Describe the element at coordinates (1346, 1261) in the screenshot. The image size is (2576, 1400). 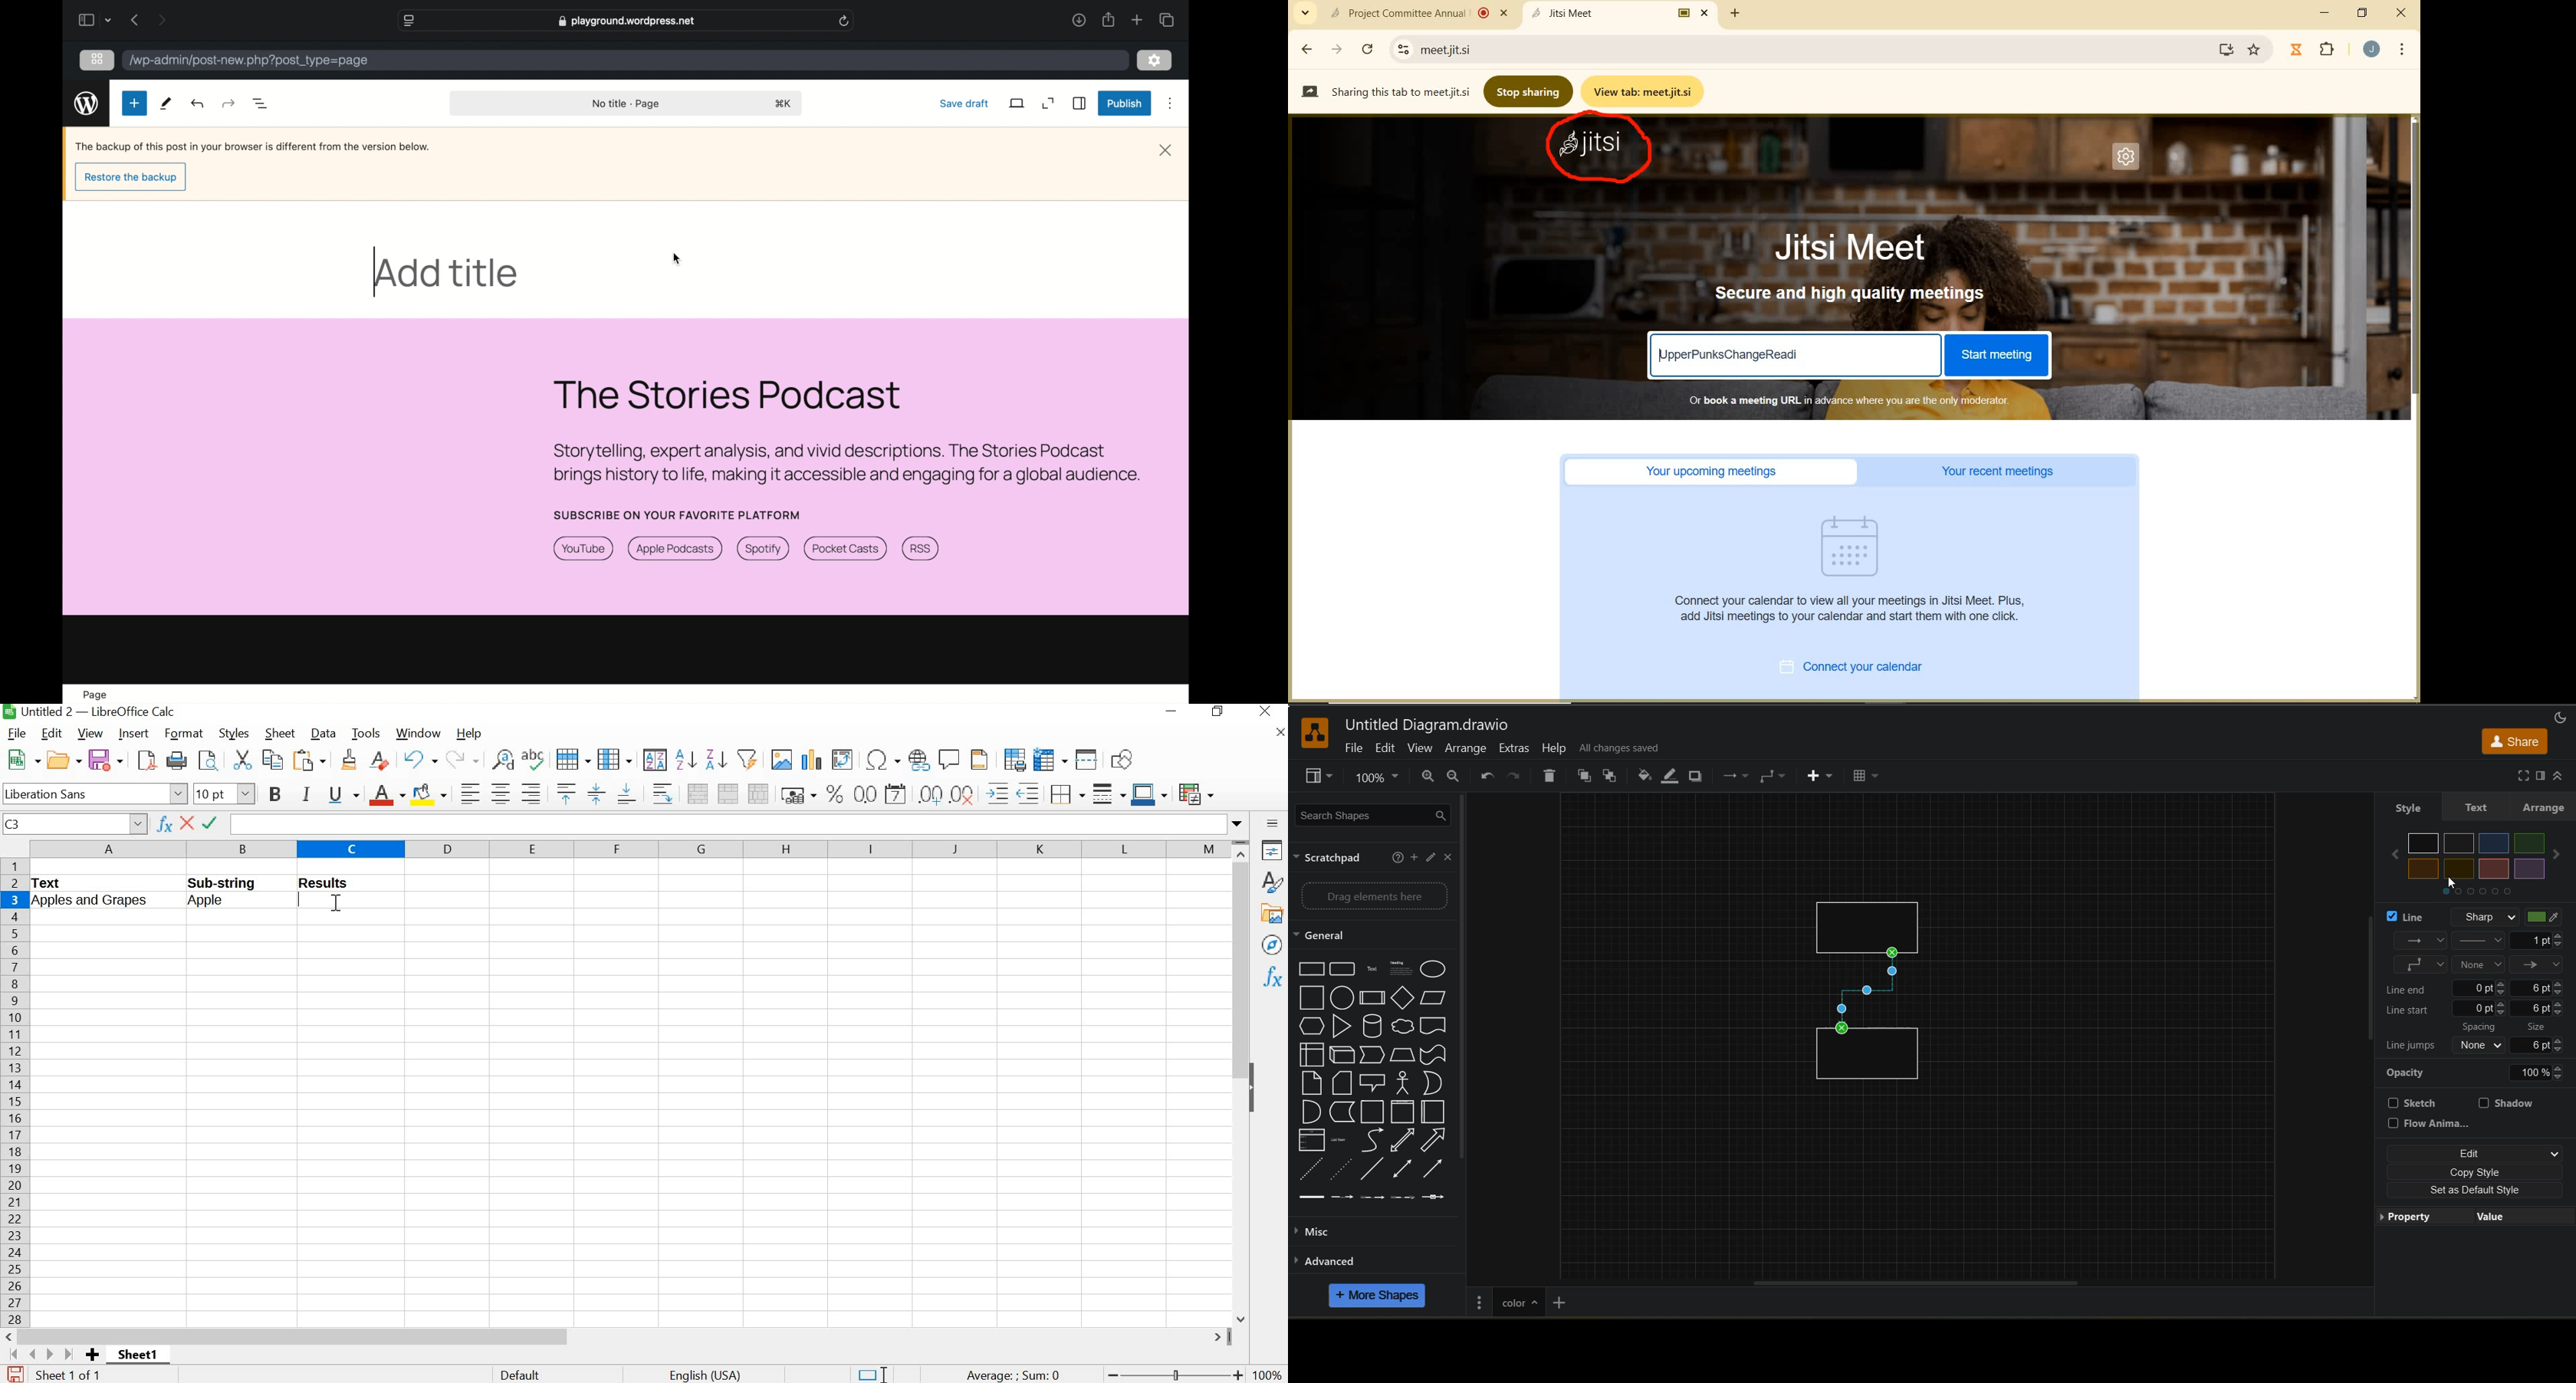
I see `advanced` at that location.